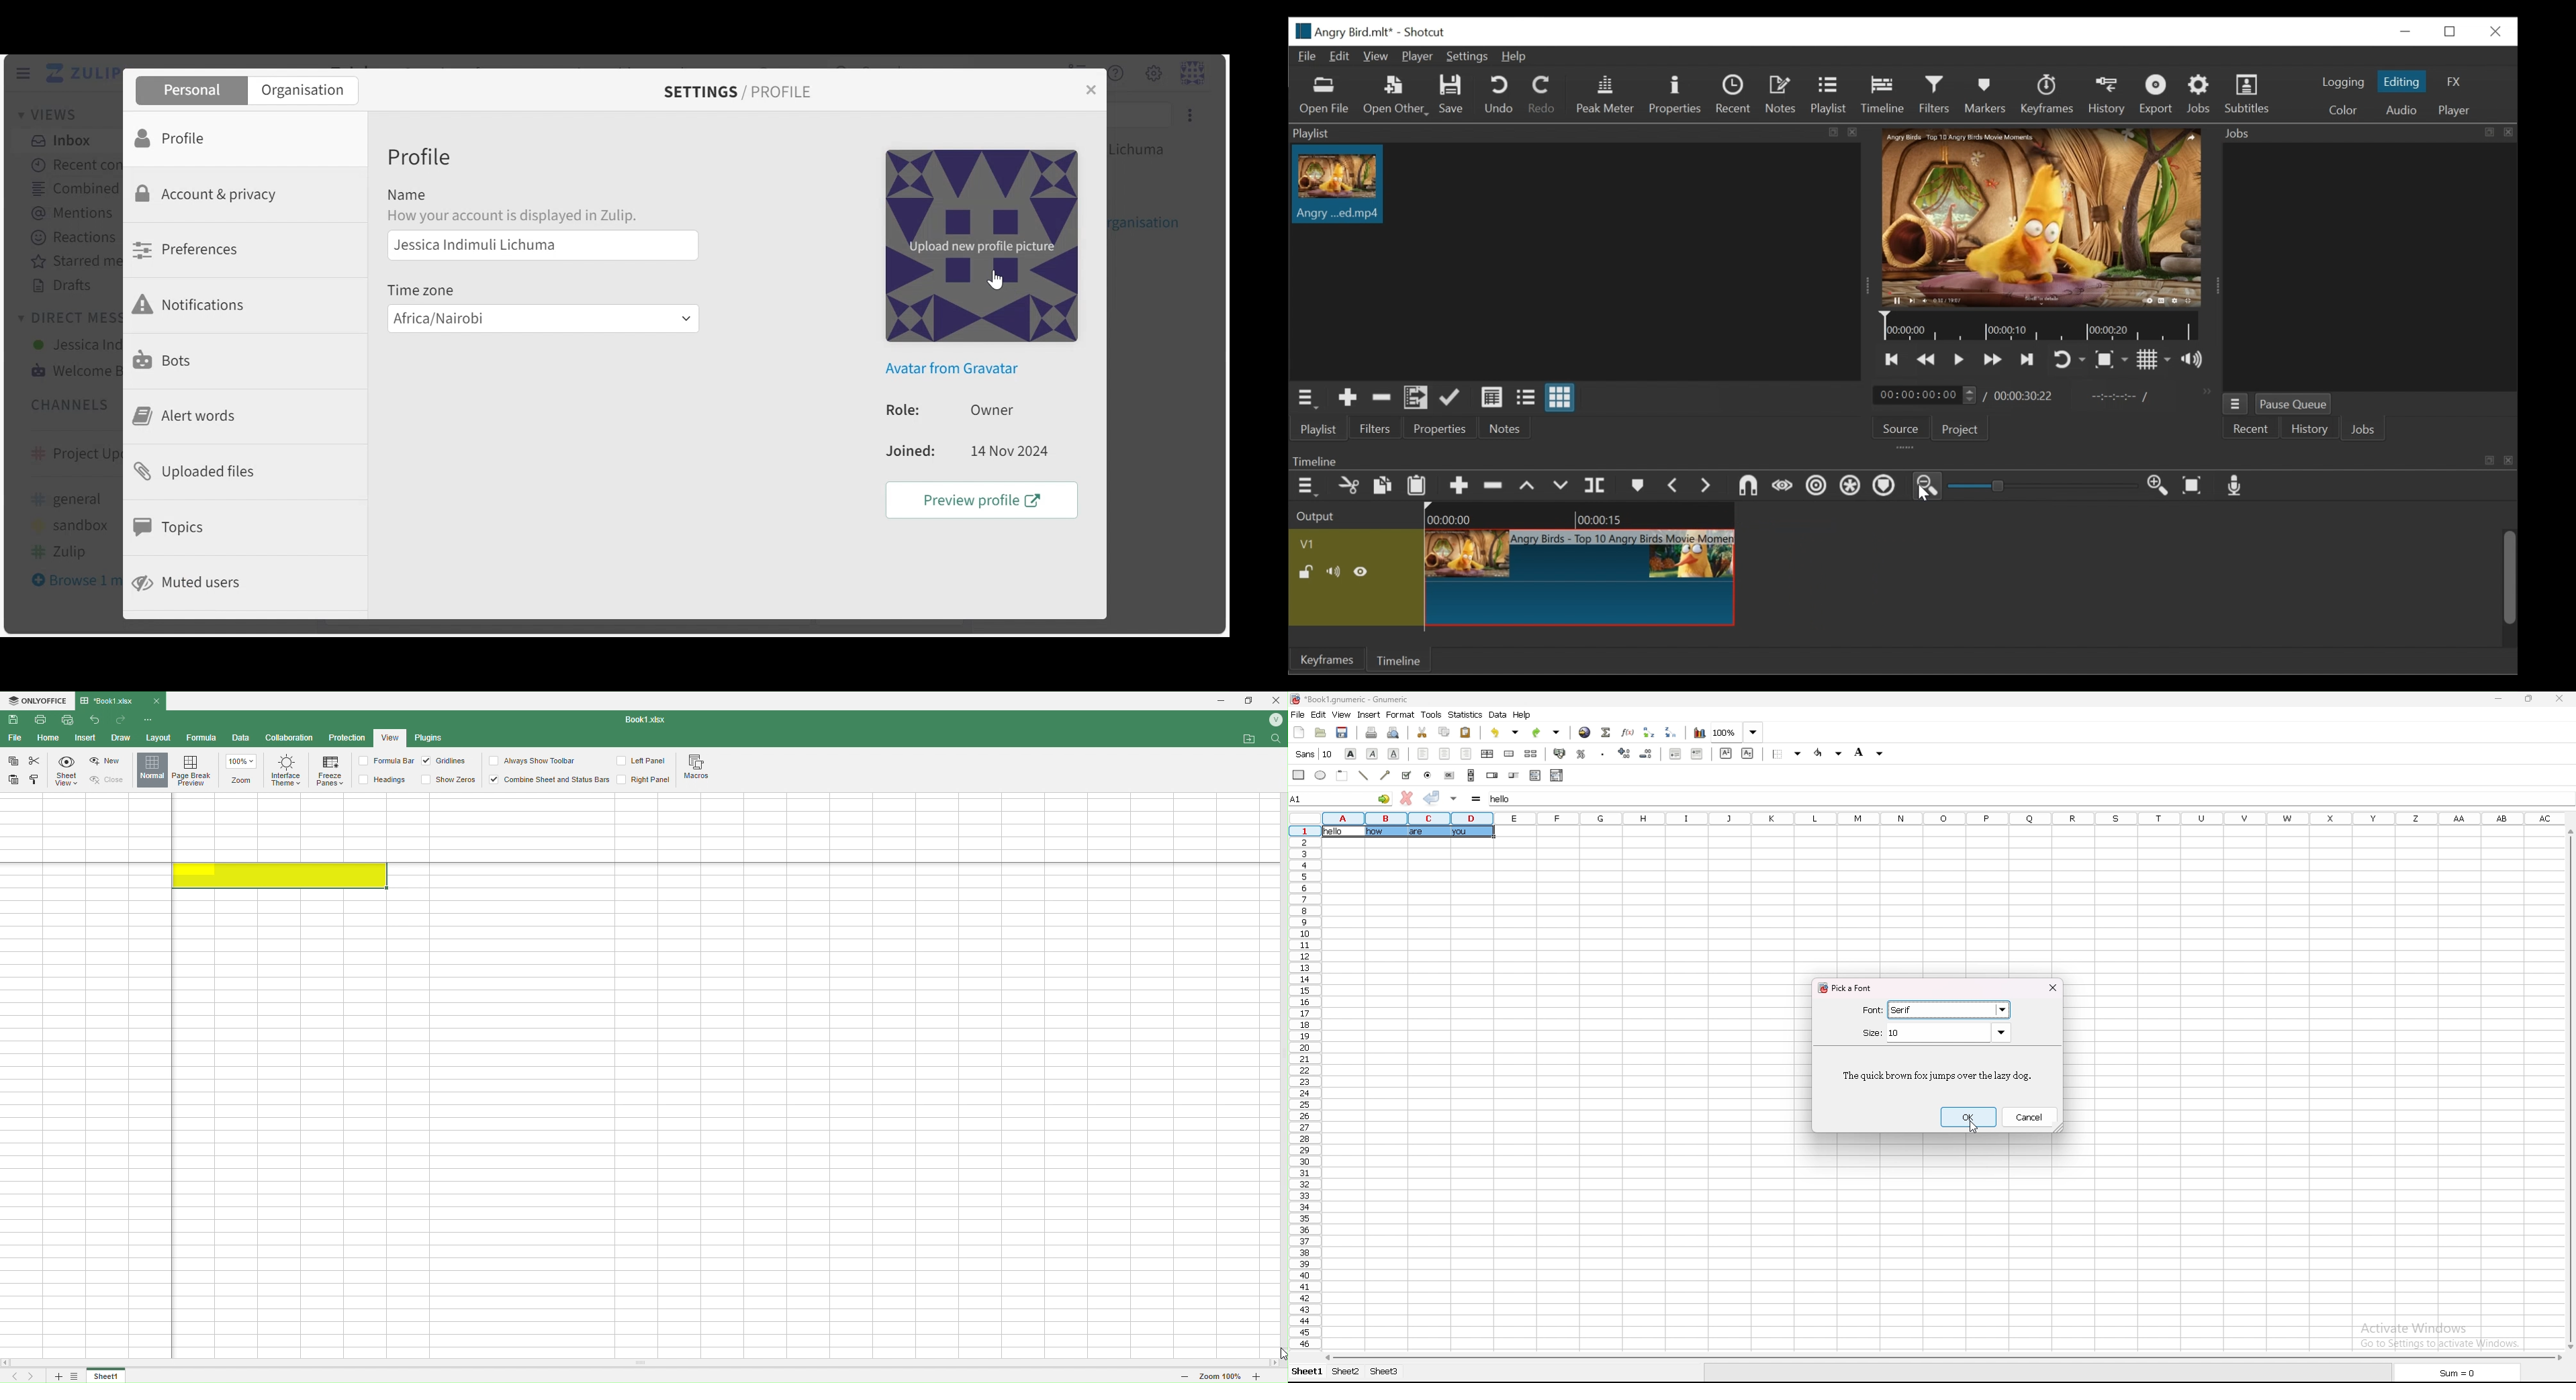  Describe the element at coordinates (1306, 56) in the screenshot. I see `File` at that location.